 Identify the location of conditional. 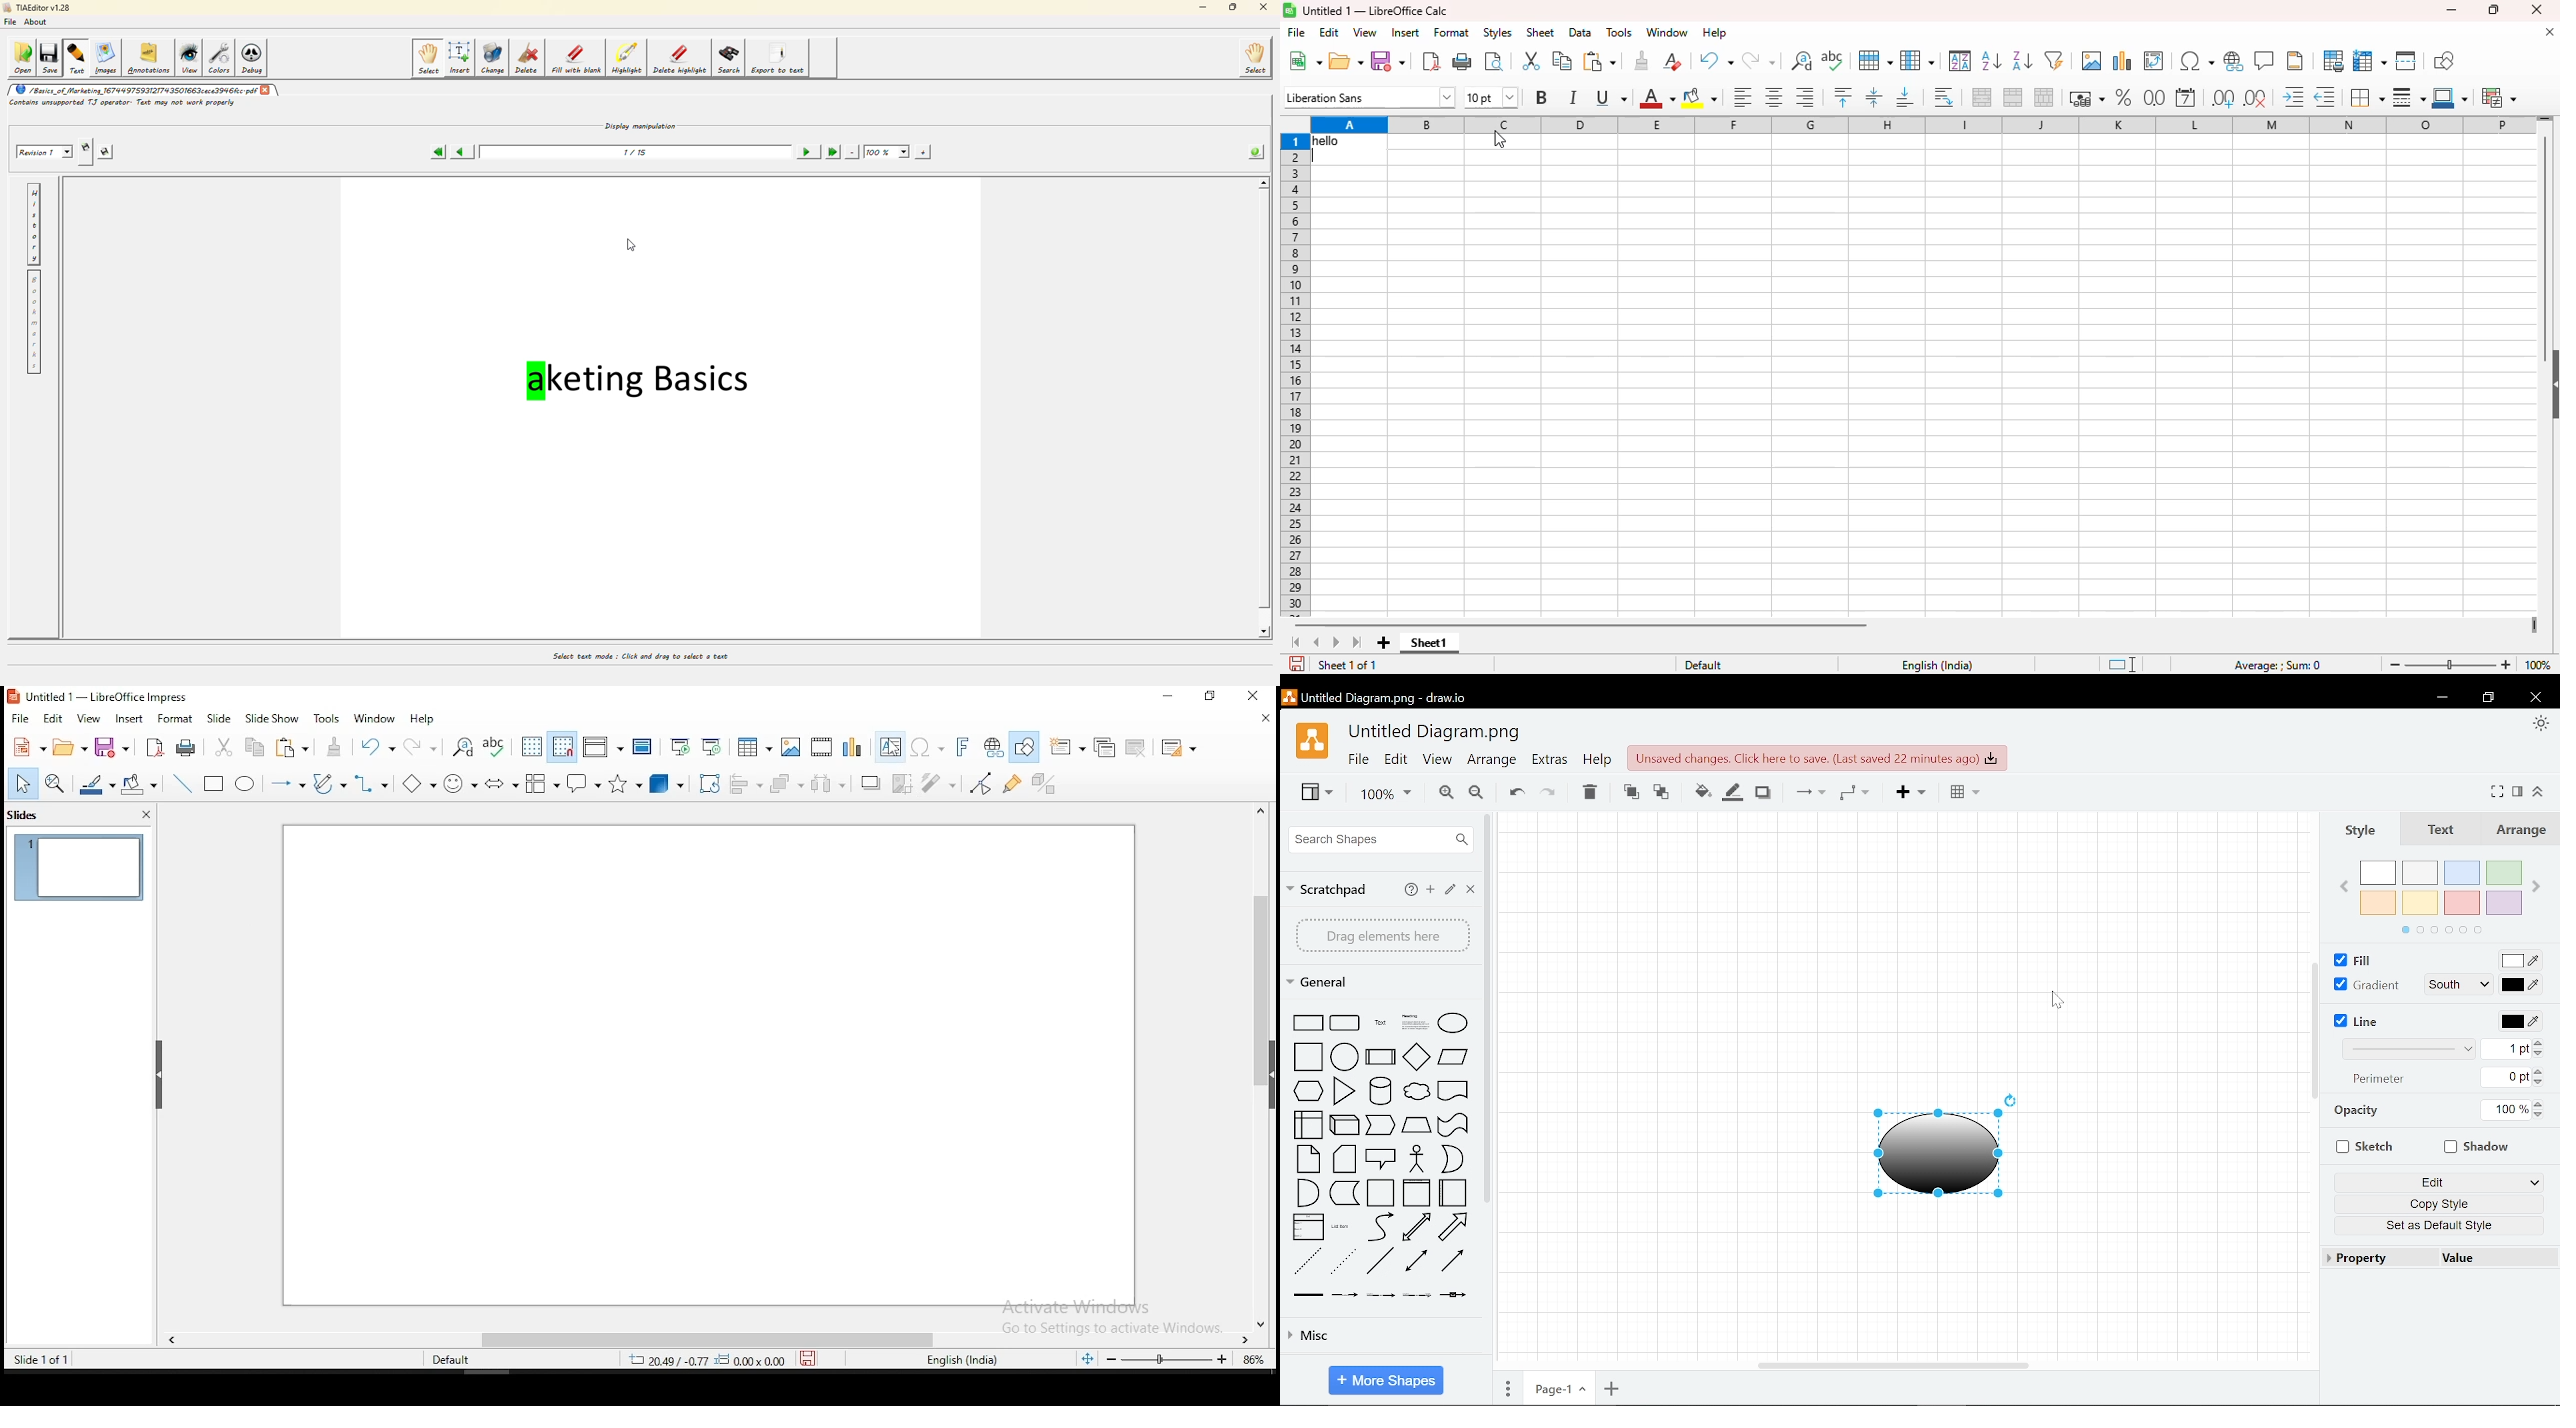
(2499, 98).